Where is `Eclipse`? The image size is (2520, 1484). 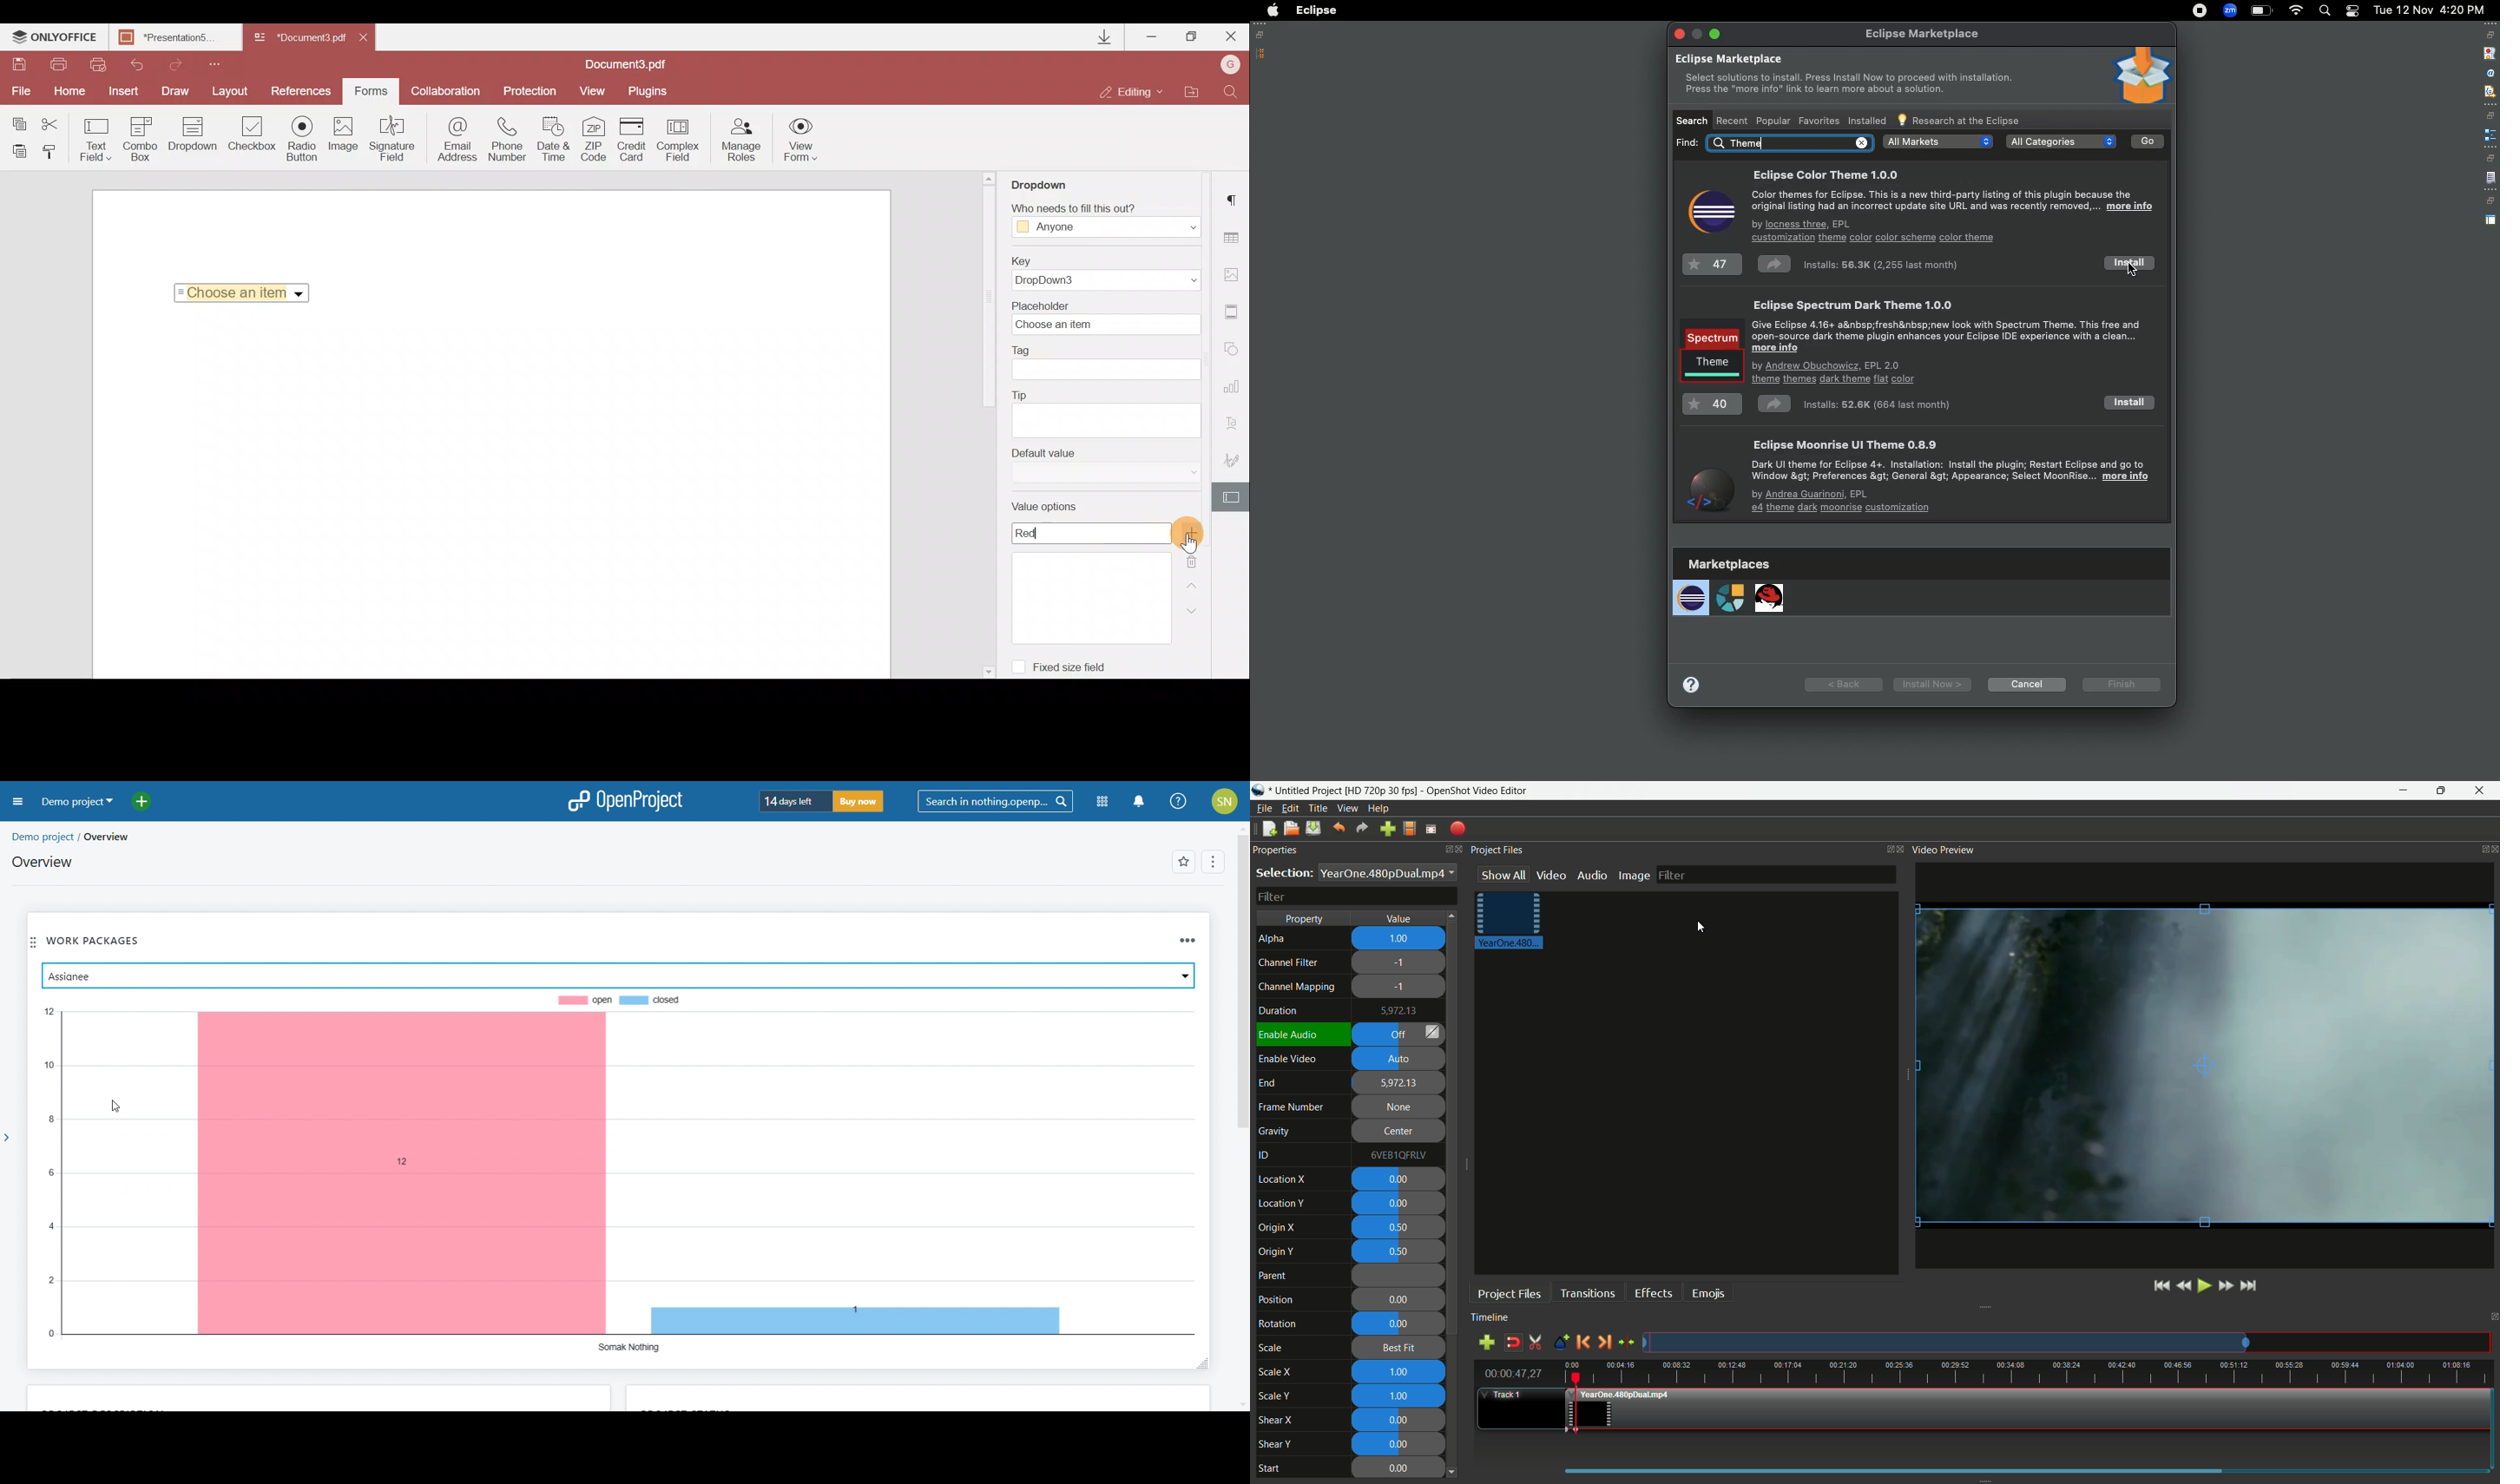
Eclipse is located at coordinates (1316, 10).